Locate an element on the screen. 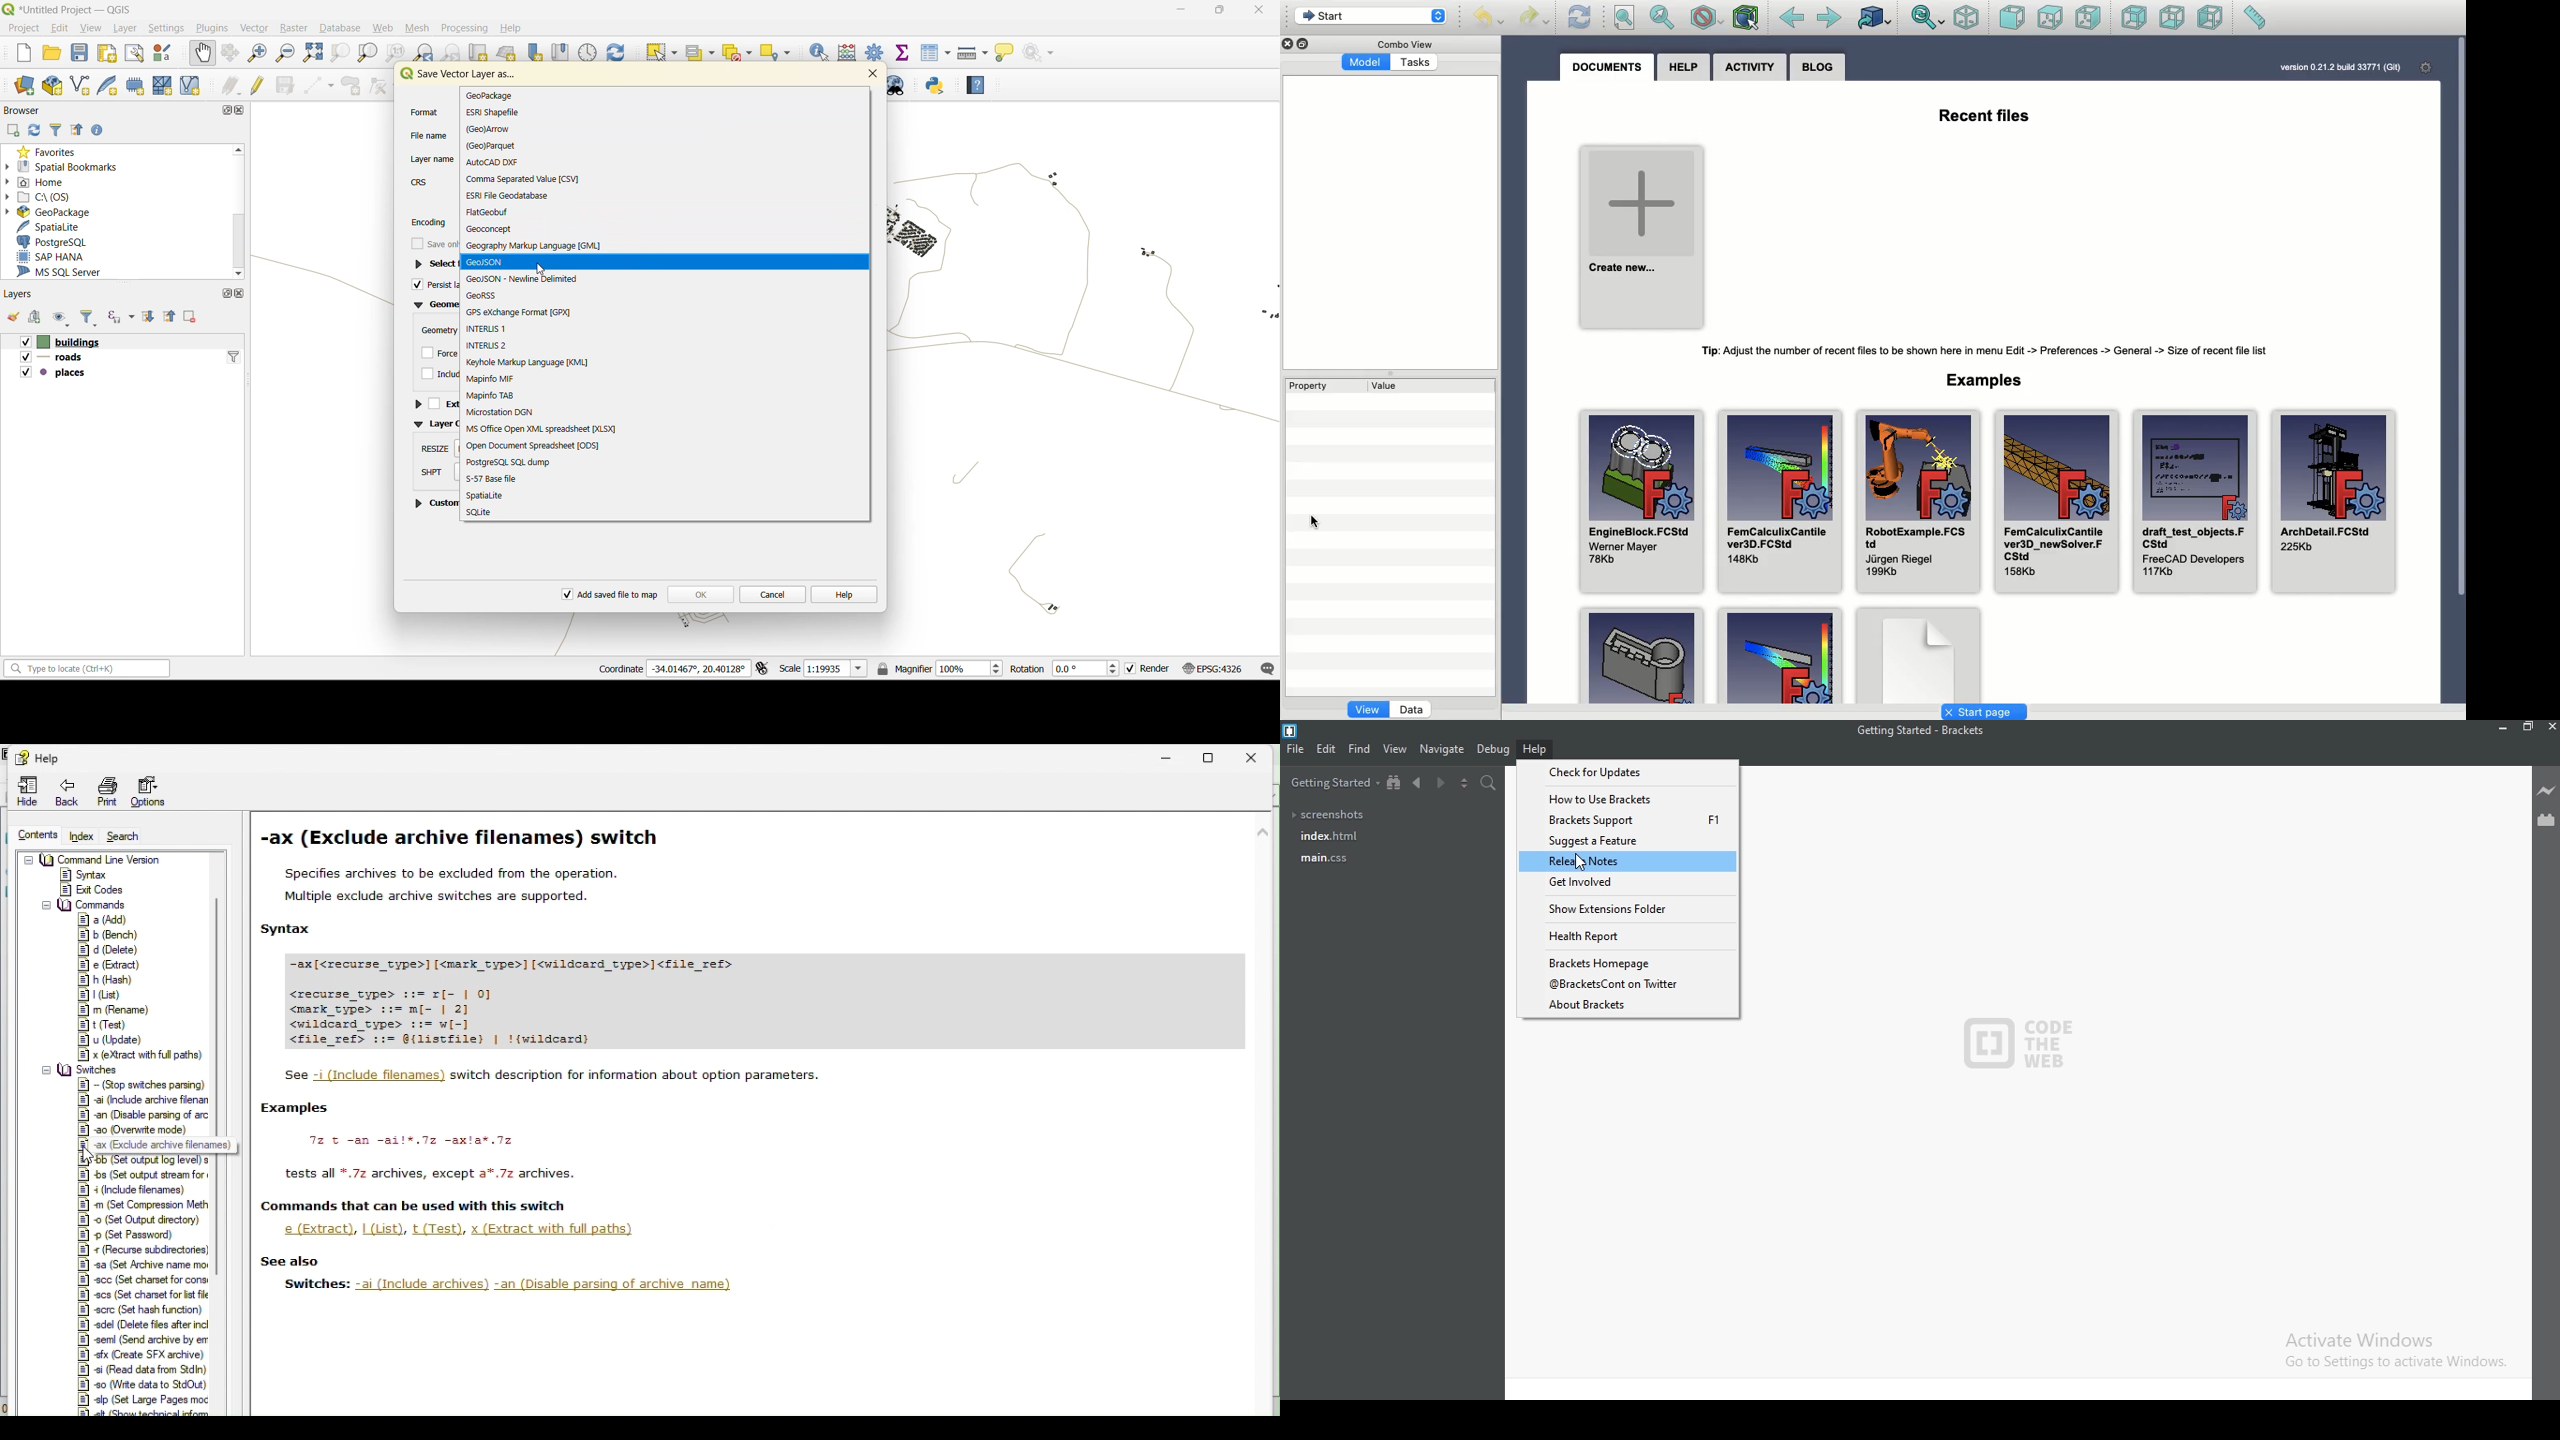 The image size is (2576, 1456). deselect value is located at coordinates (740, 53).